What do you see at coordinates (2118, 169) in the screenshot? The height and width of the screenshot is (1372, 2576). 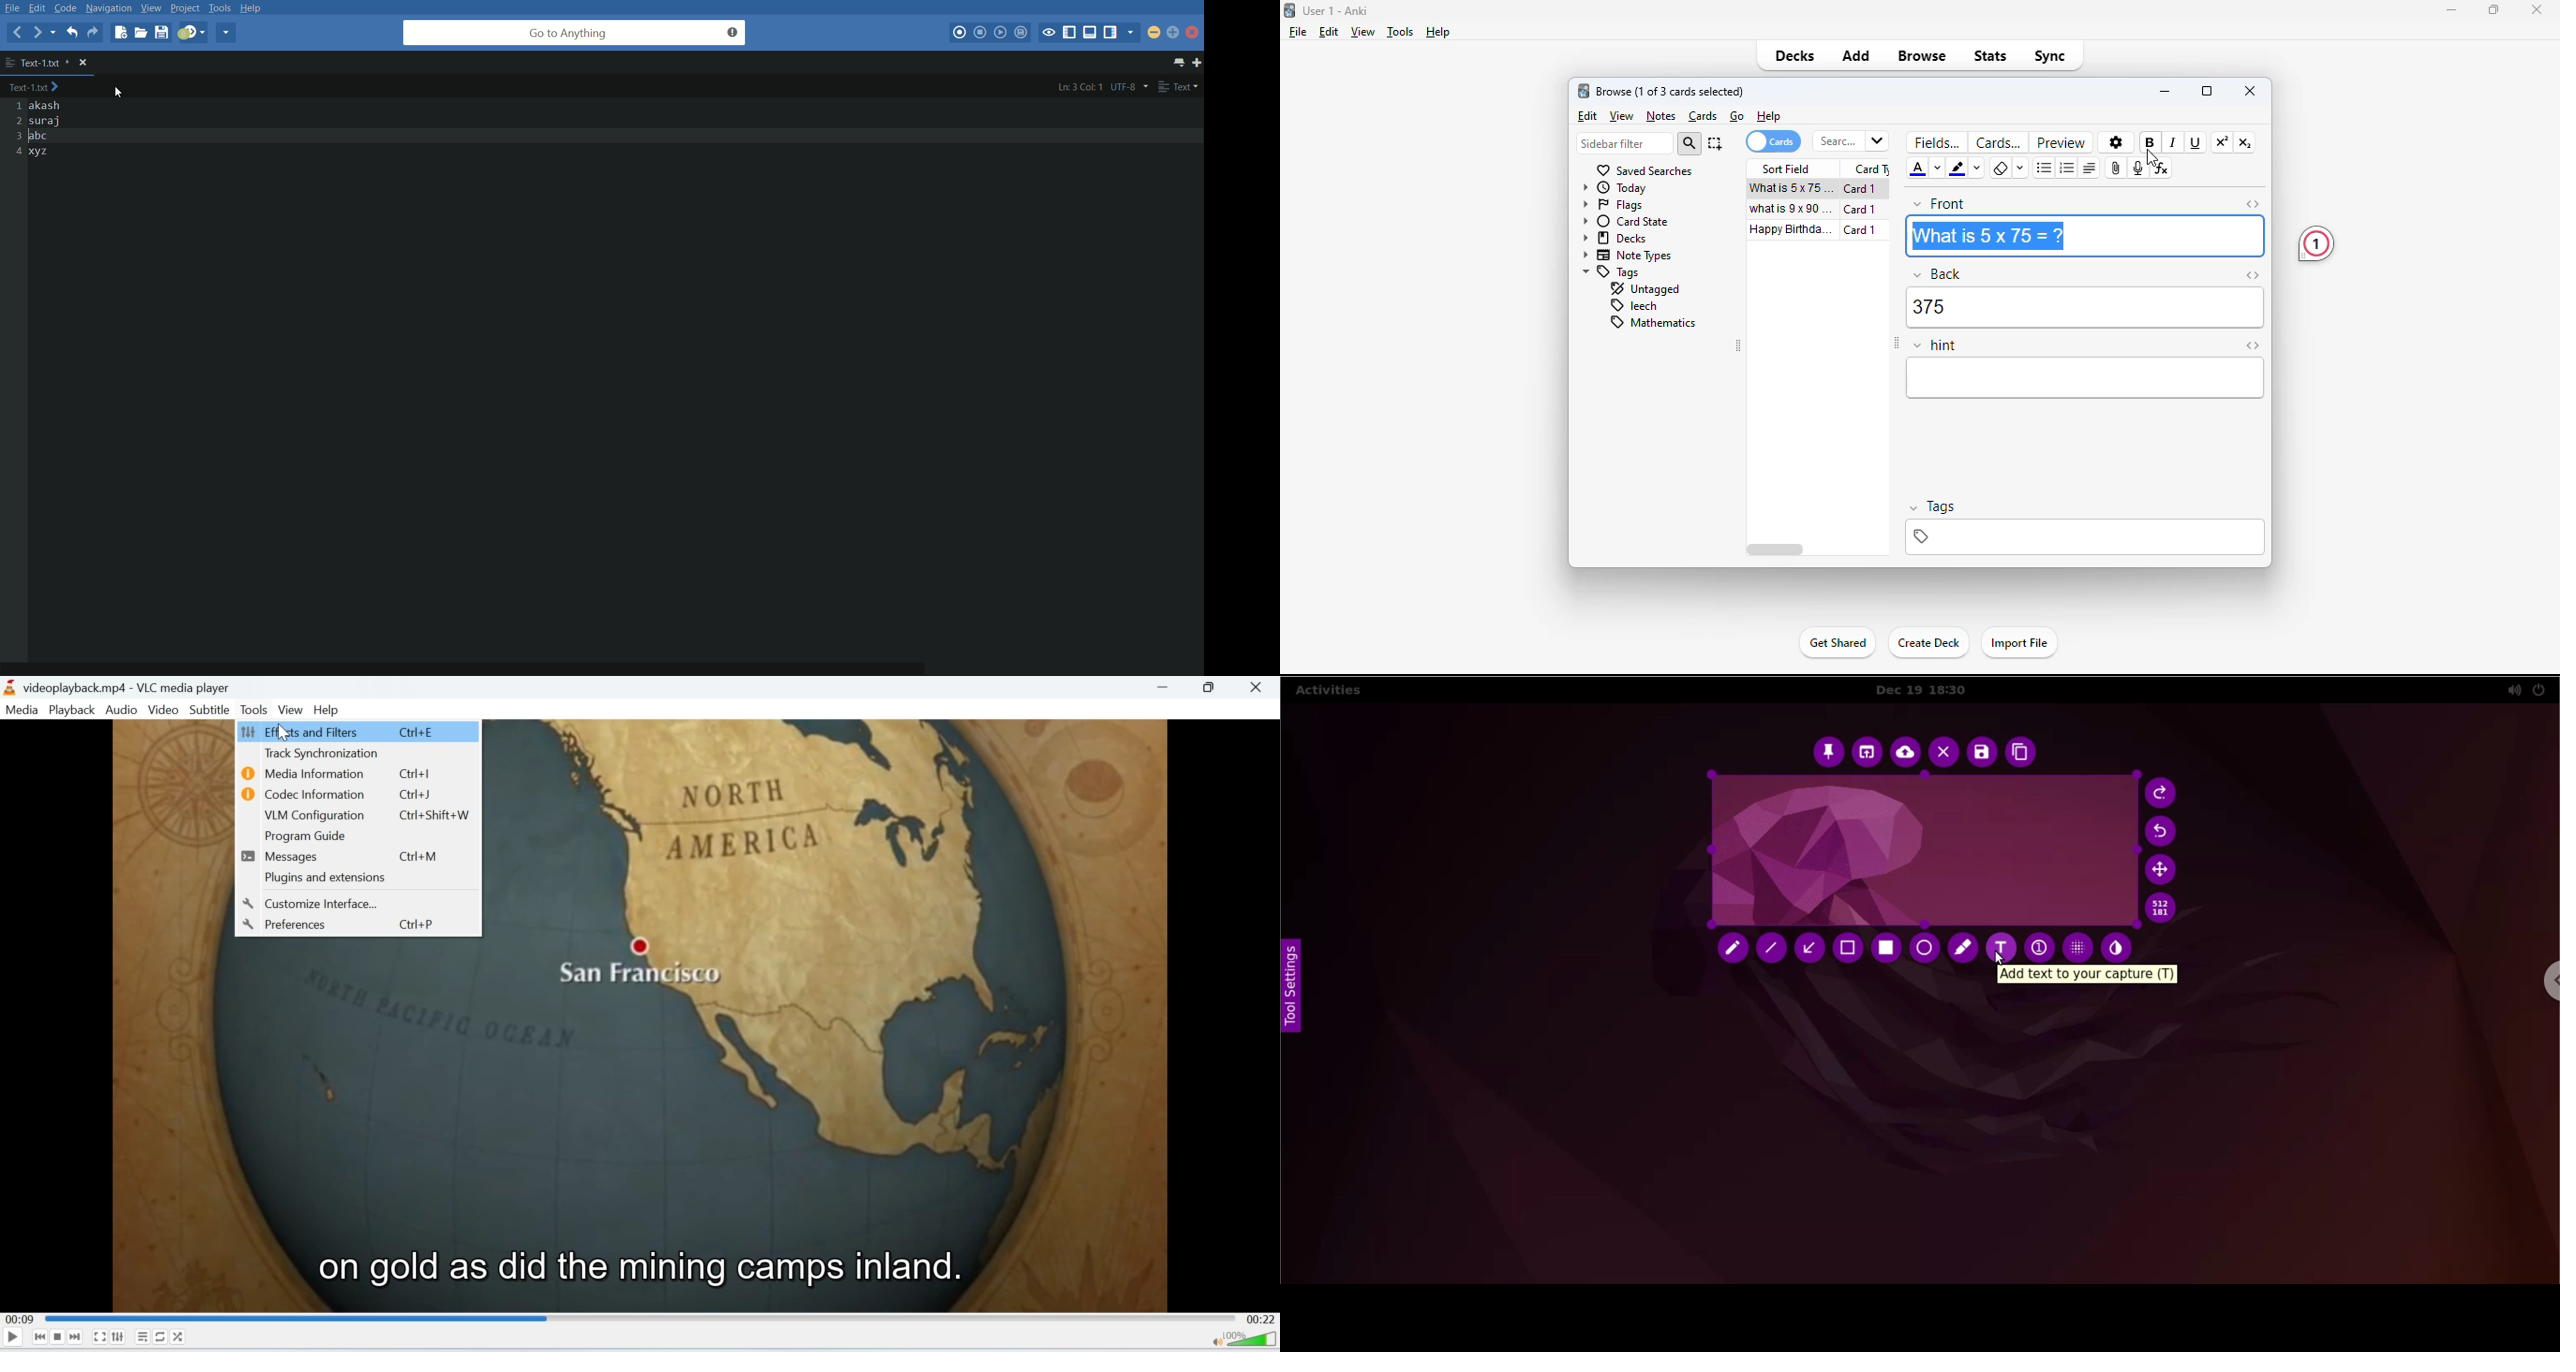 I see `attach pictures/audio/video` at bounding box center [2118, 169].